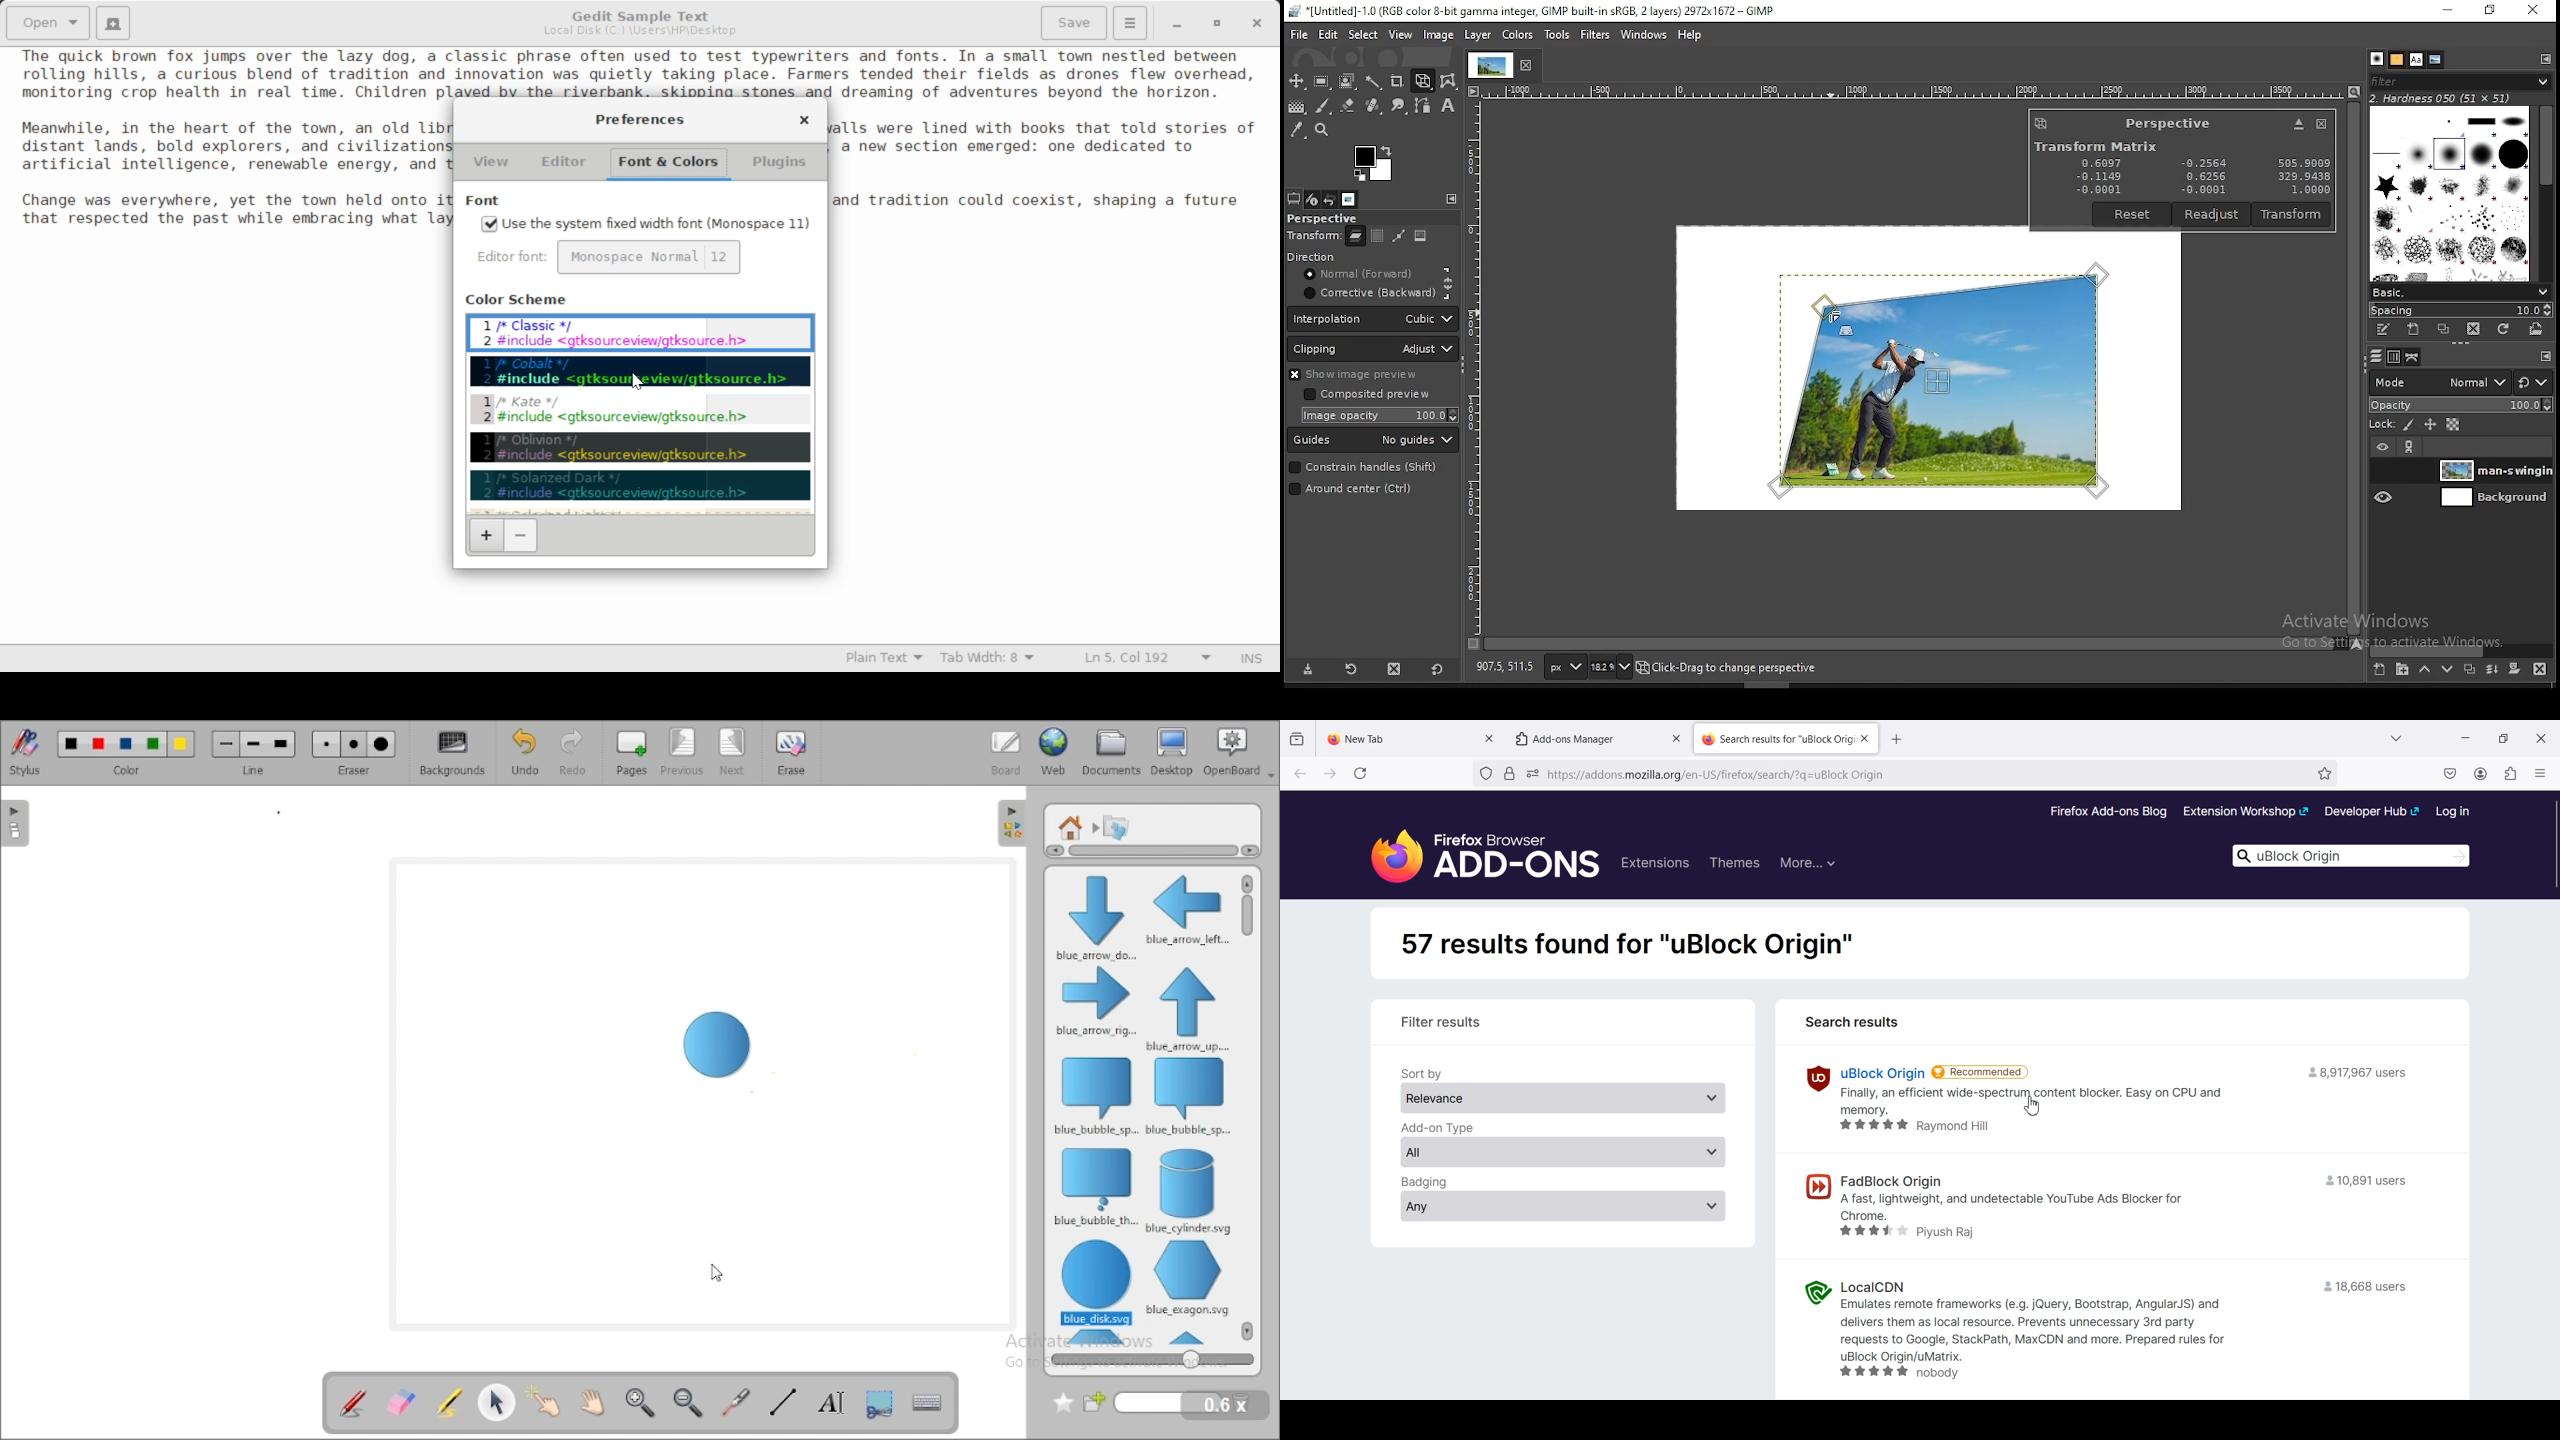 The width and height of the screenshot is (2576, 1456). What do you see at coordinates (2349, 1075) in the screenshot?
I see `= 8,917,967 users` at bounding box center [2349, 1075].